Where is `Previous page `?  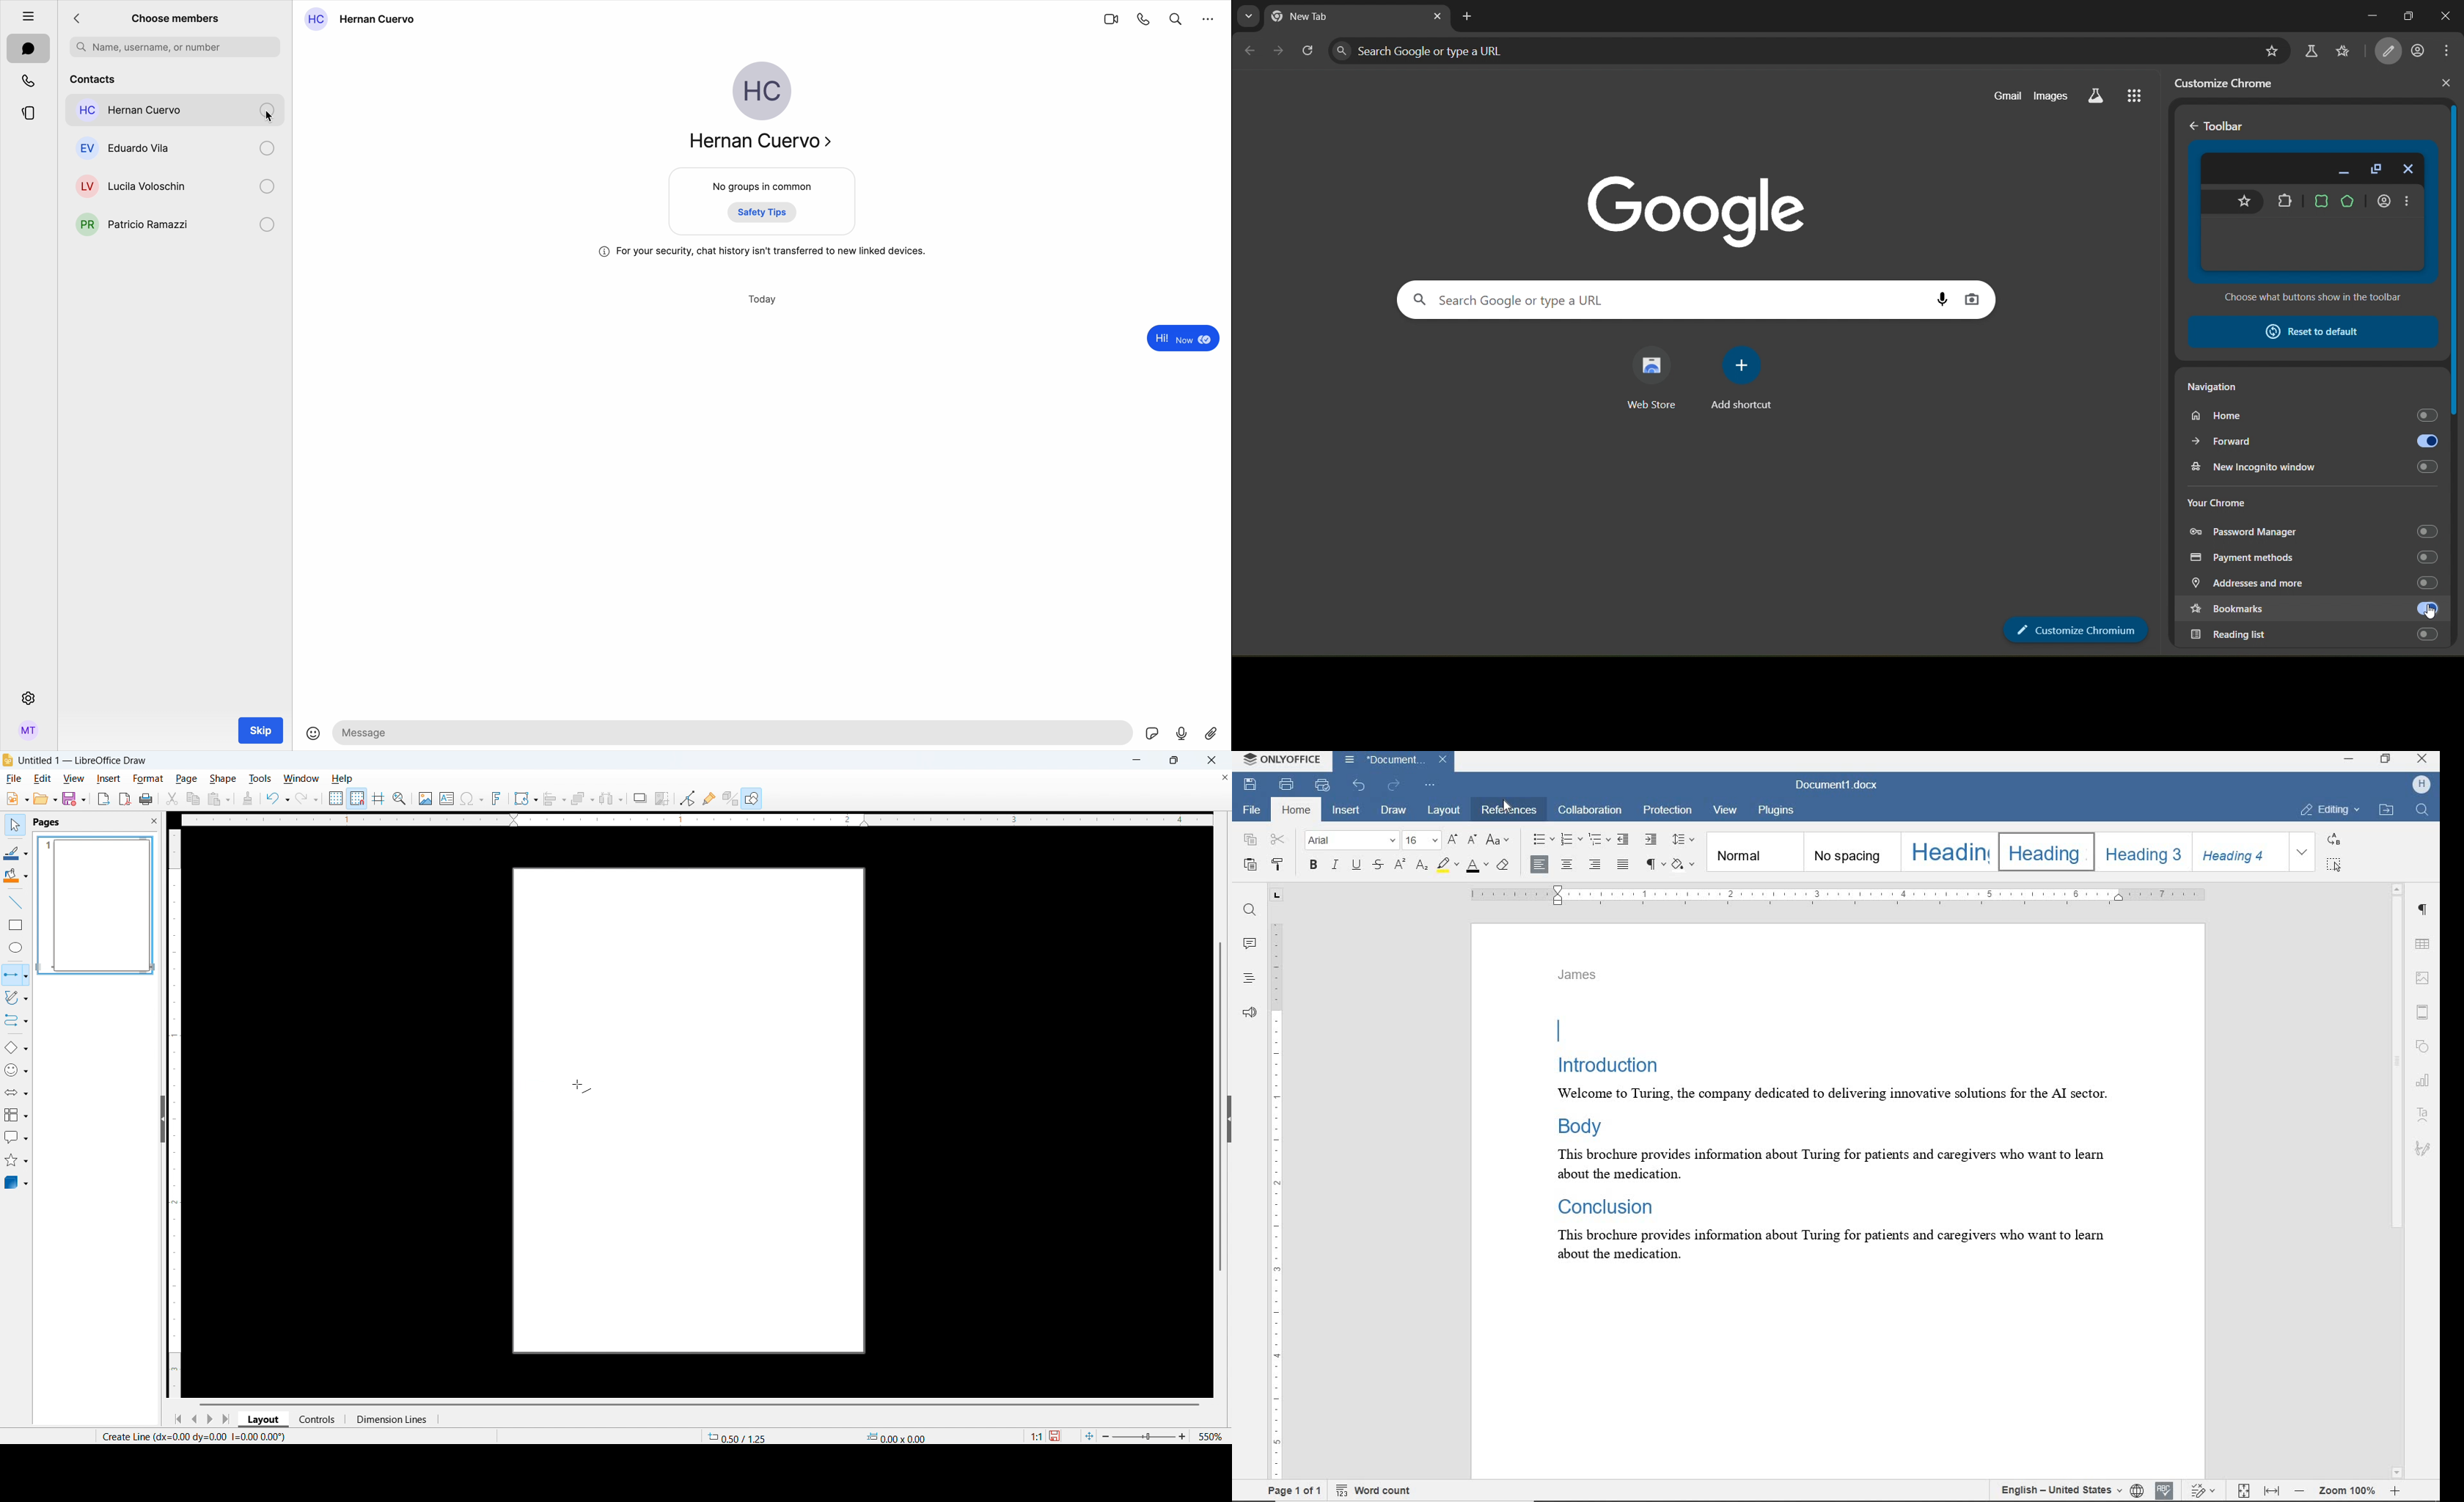
Previous page  is located at coordinates (194, 1419).